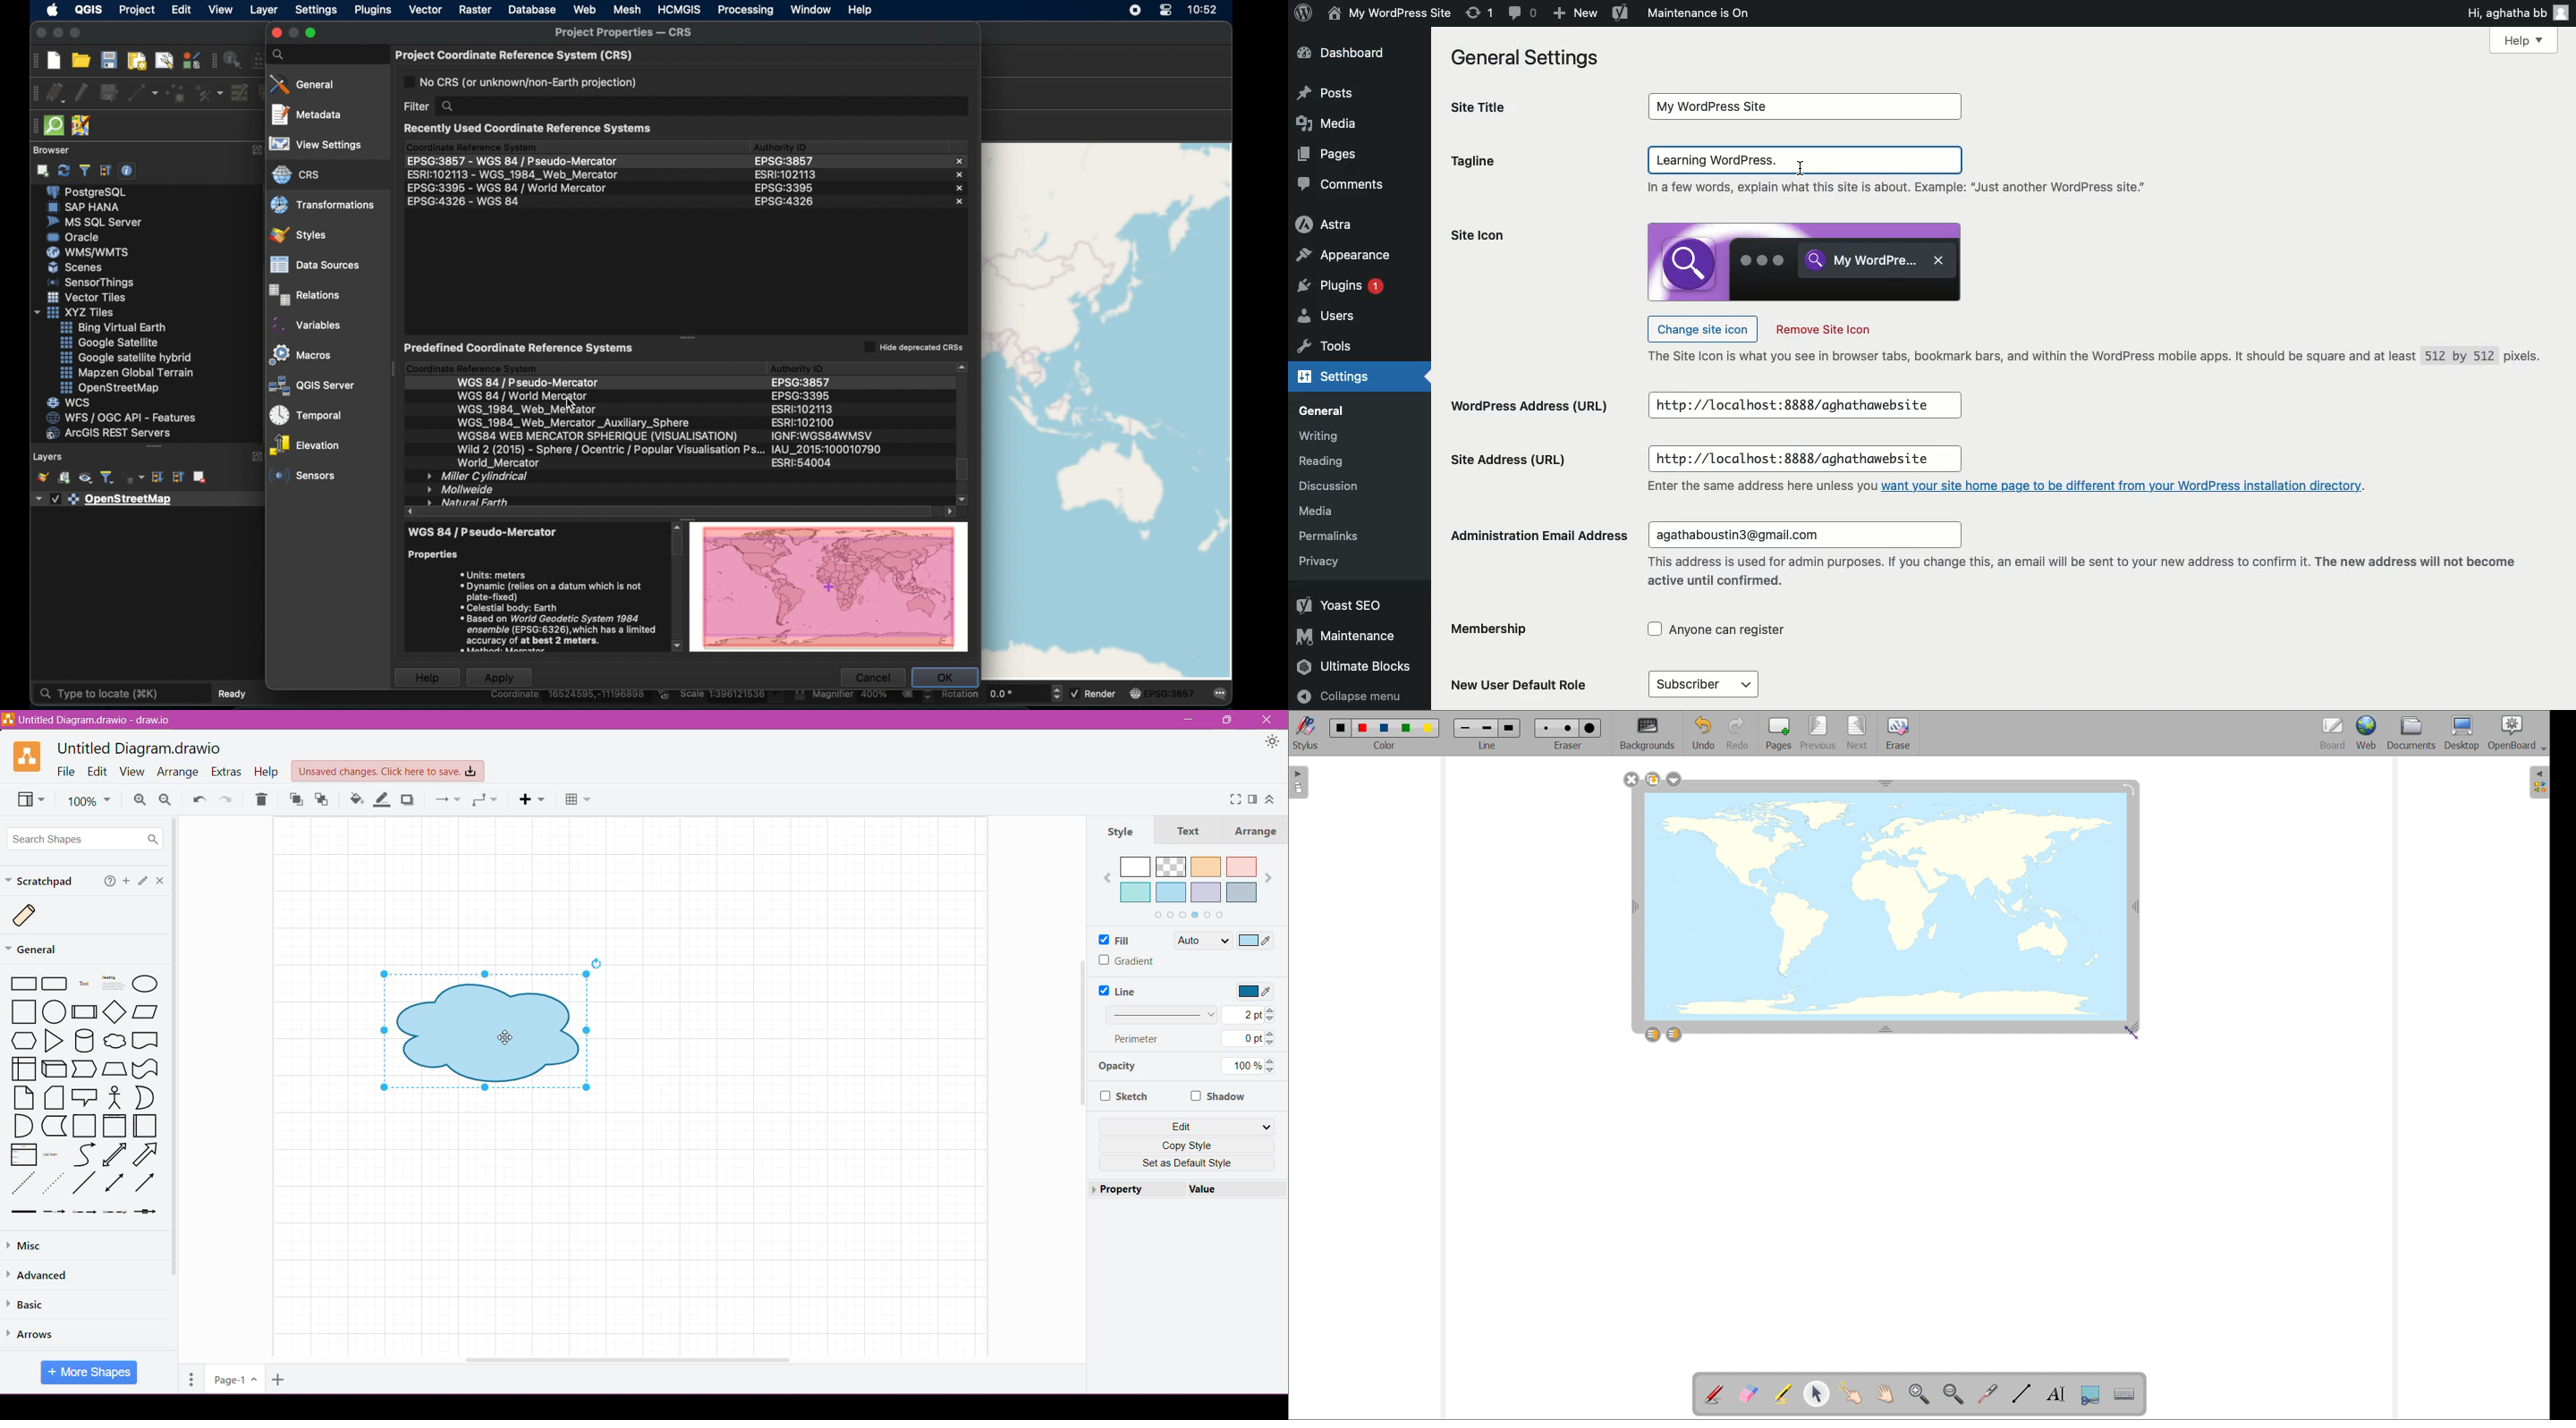 This screenshot has width=2576, height=1428. What do you see at coordinates (89, 1374) in the screenshot?
I see `More Shapes` at bounding box center [89, 1374].